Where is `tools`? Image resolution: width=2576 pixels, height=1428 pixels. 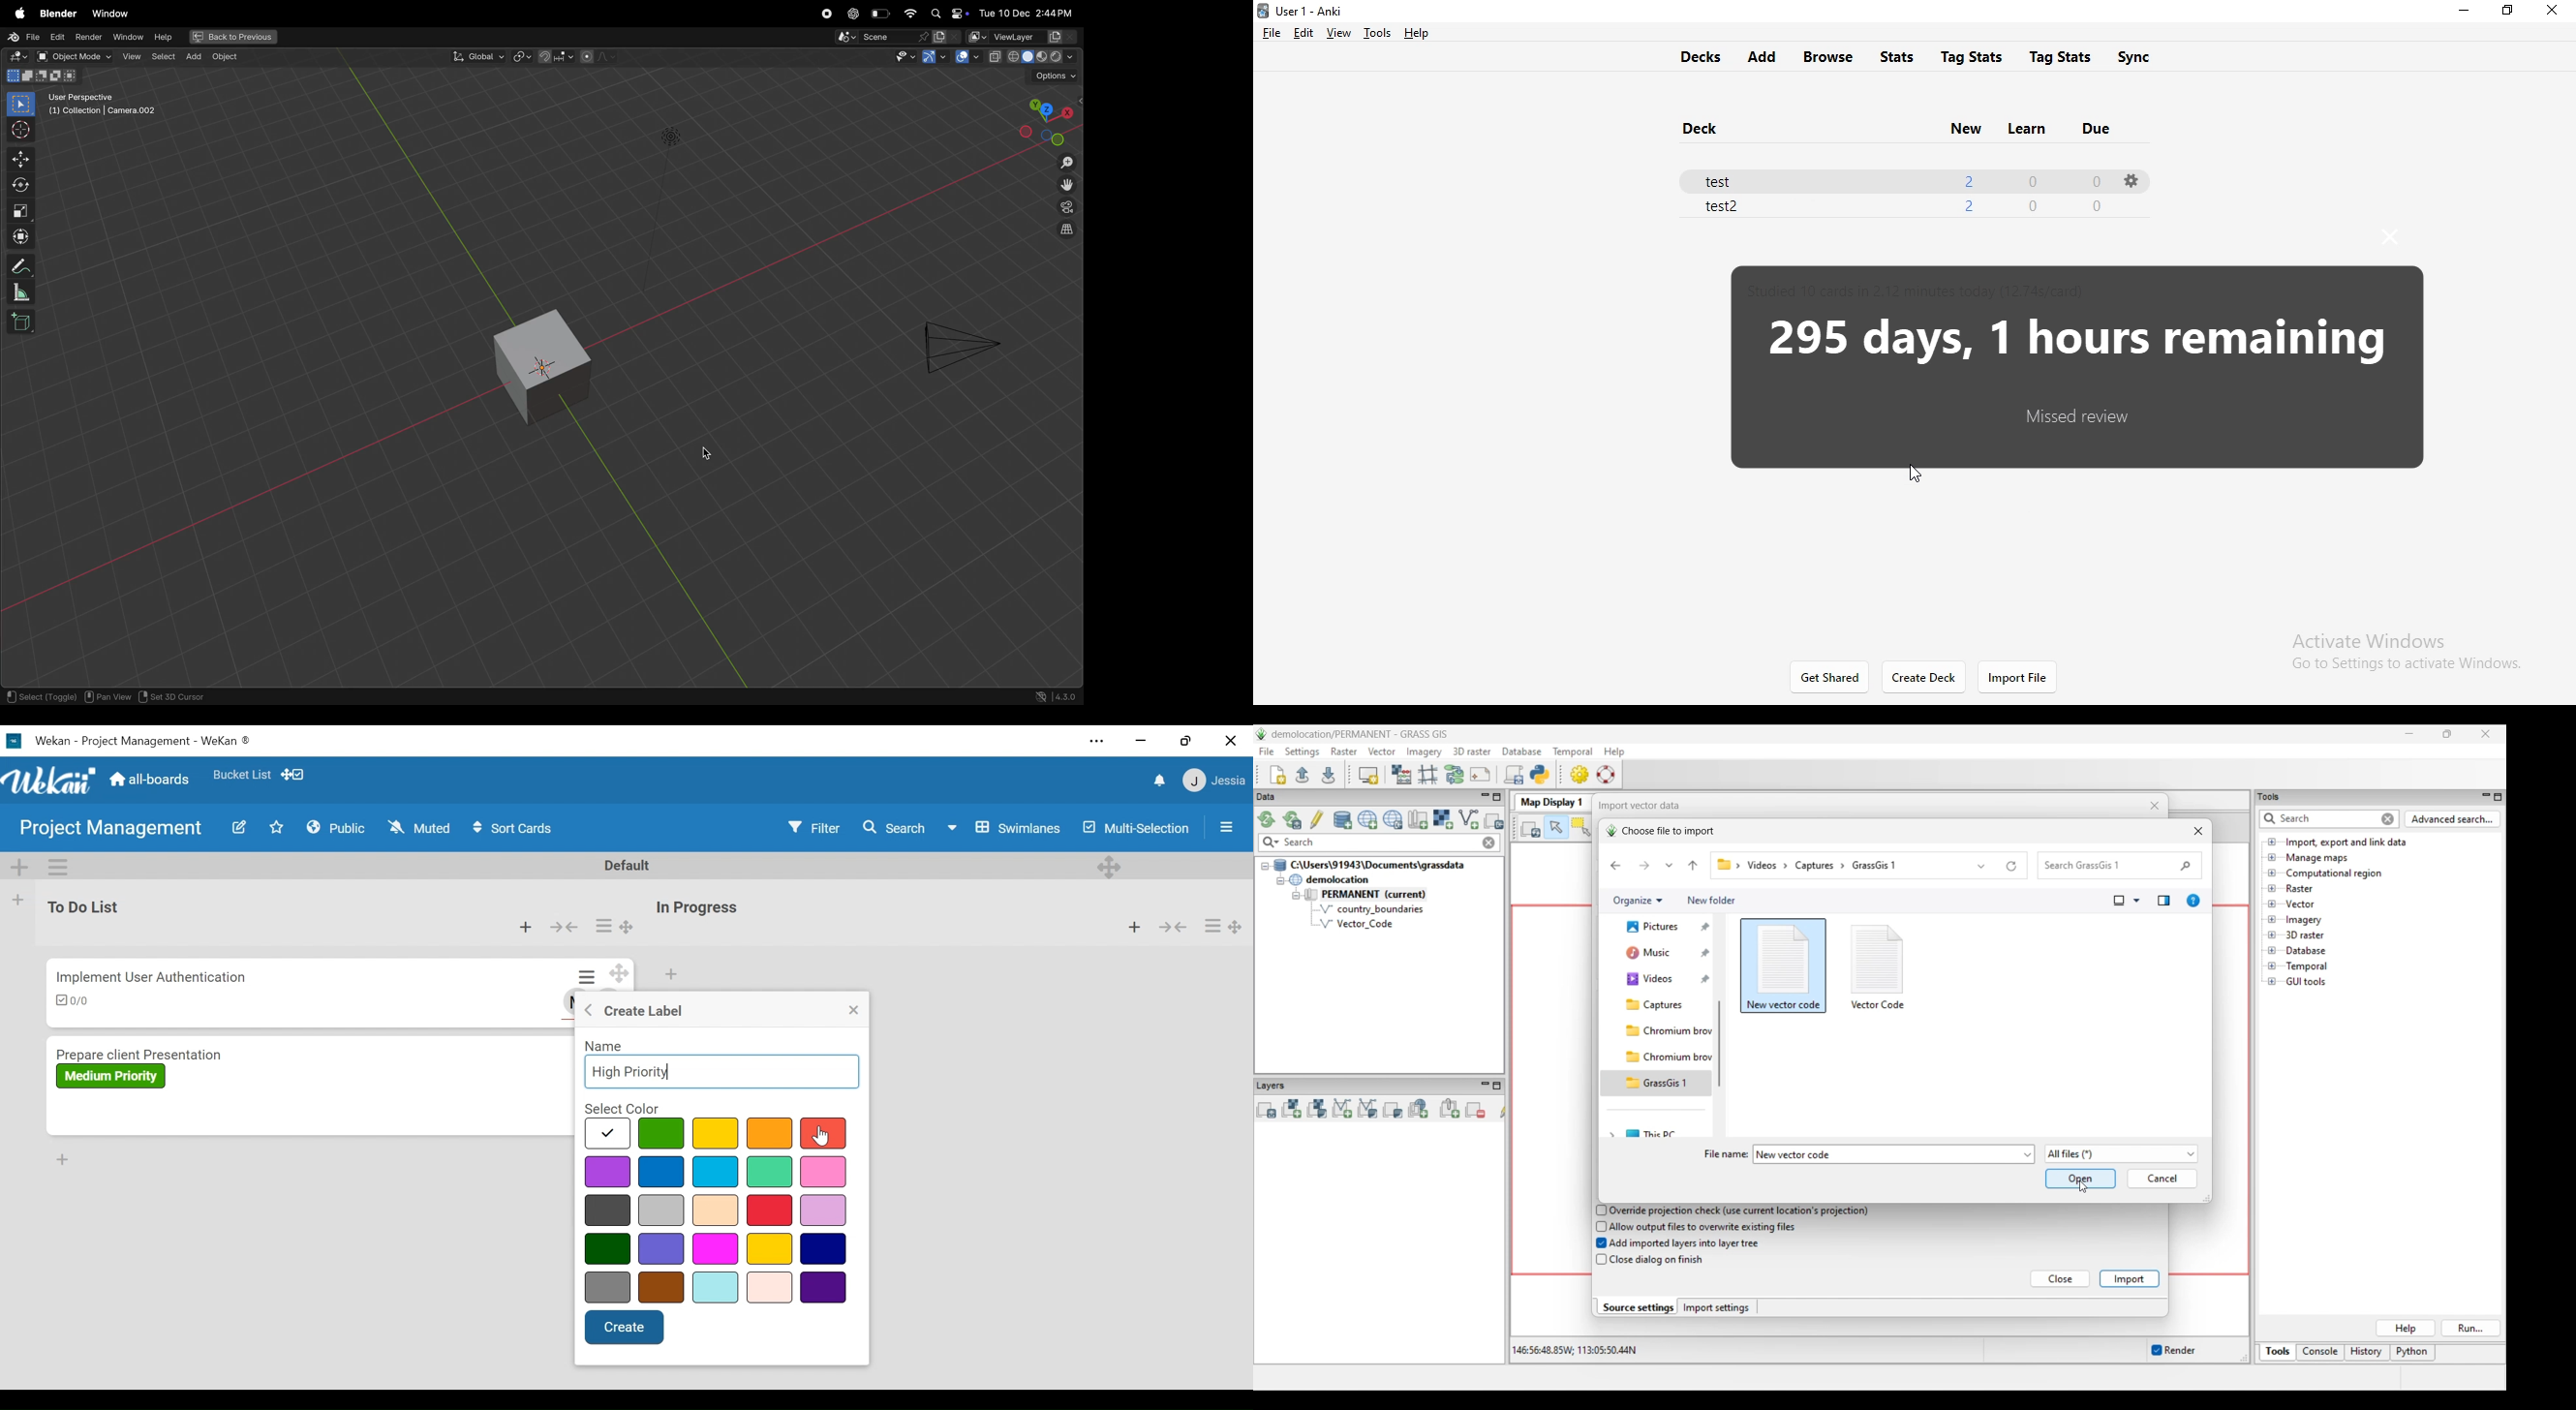 tools is located at coordinates (1374, 33).